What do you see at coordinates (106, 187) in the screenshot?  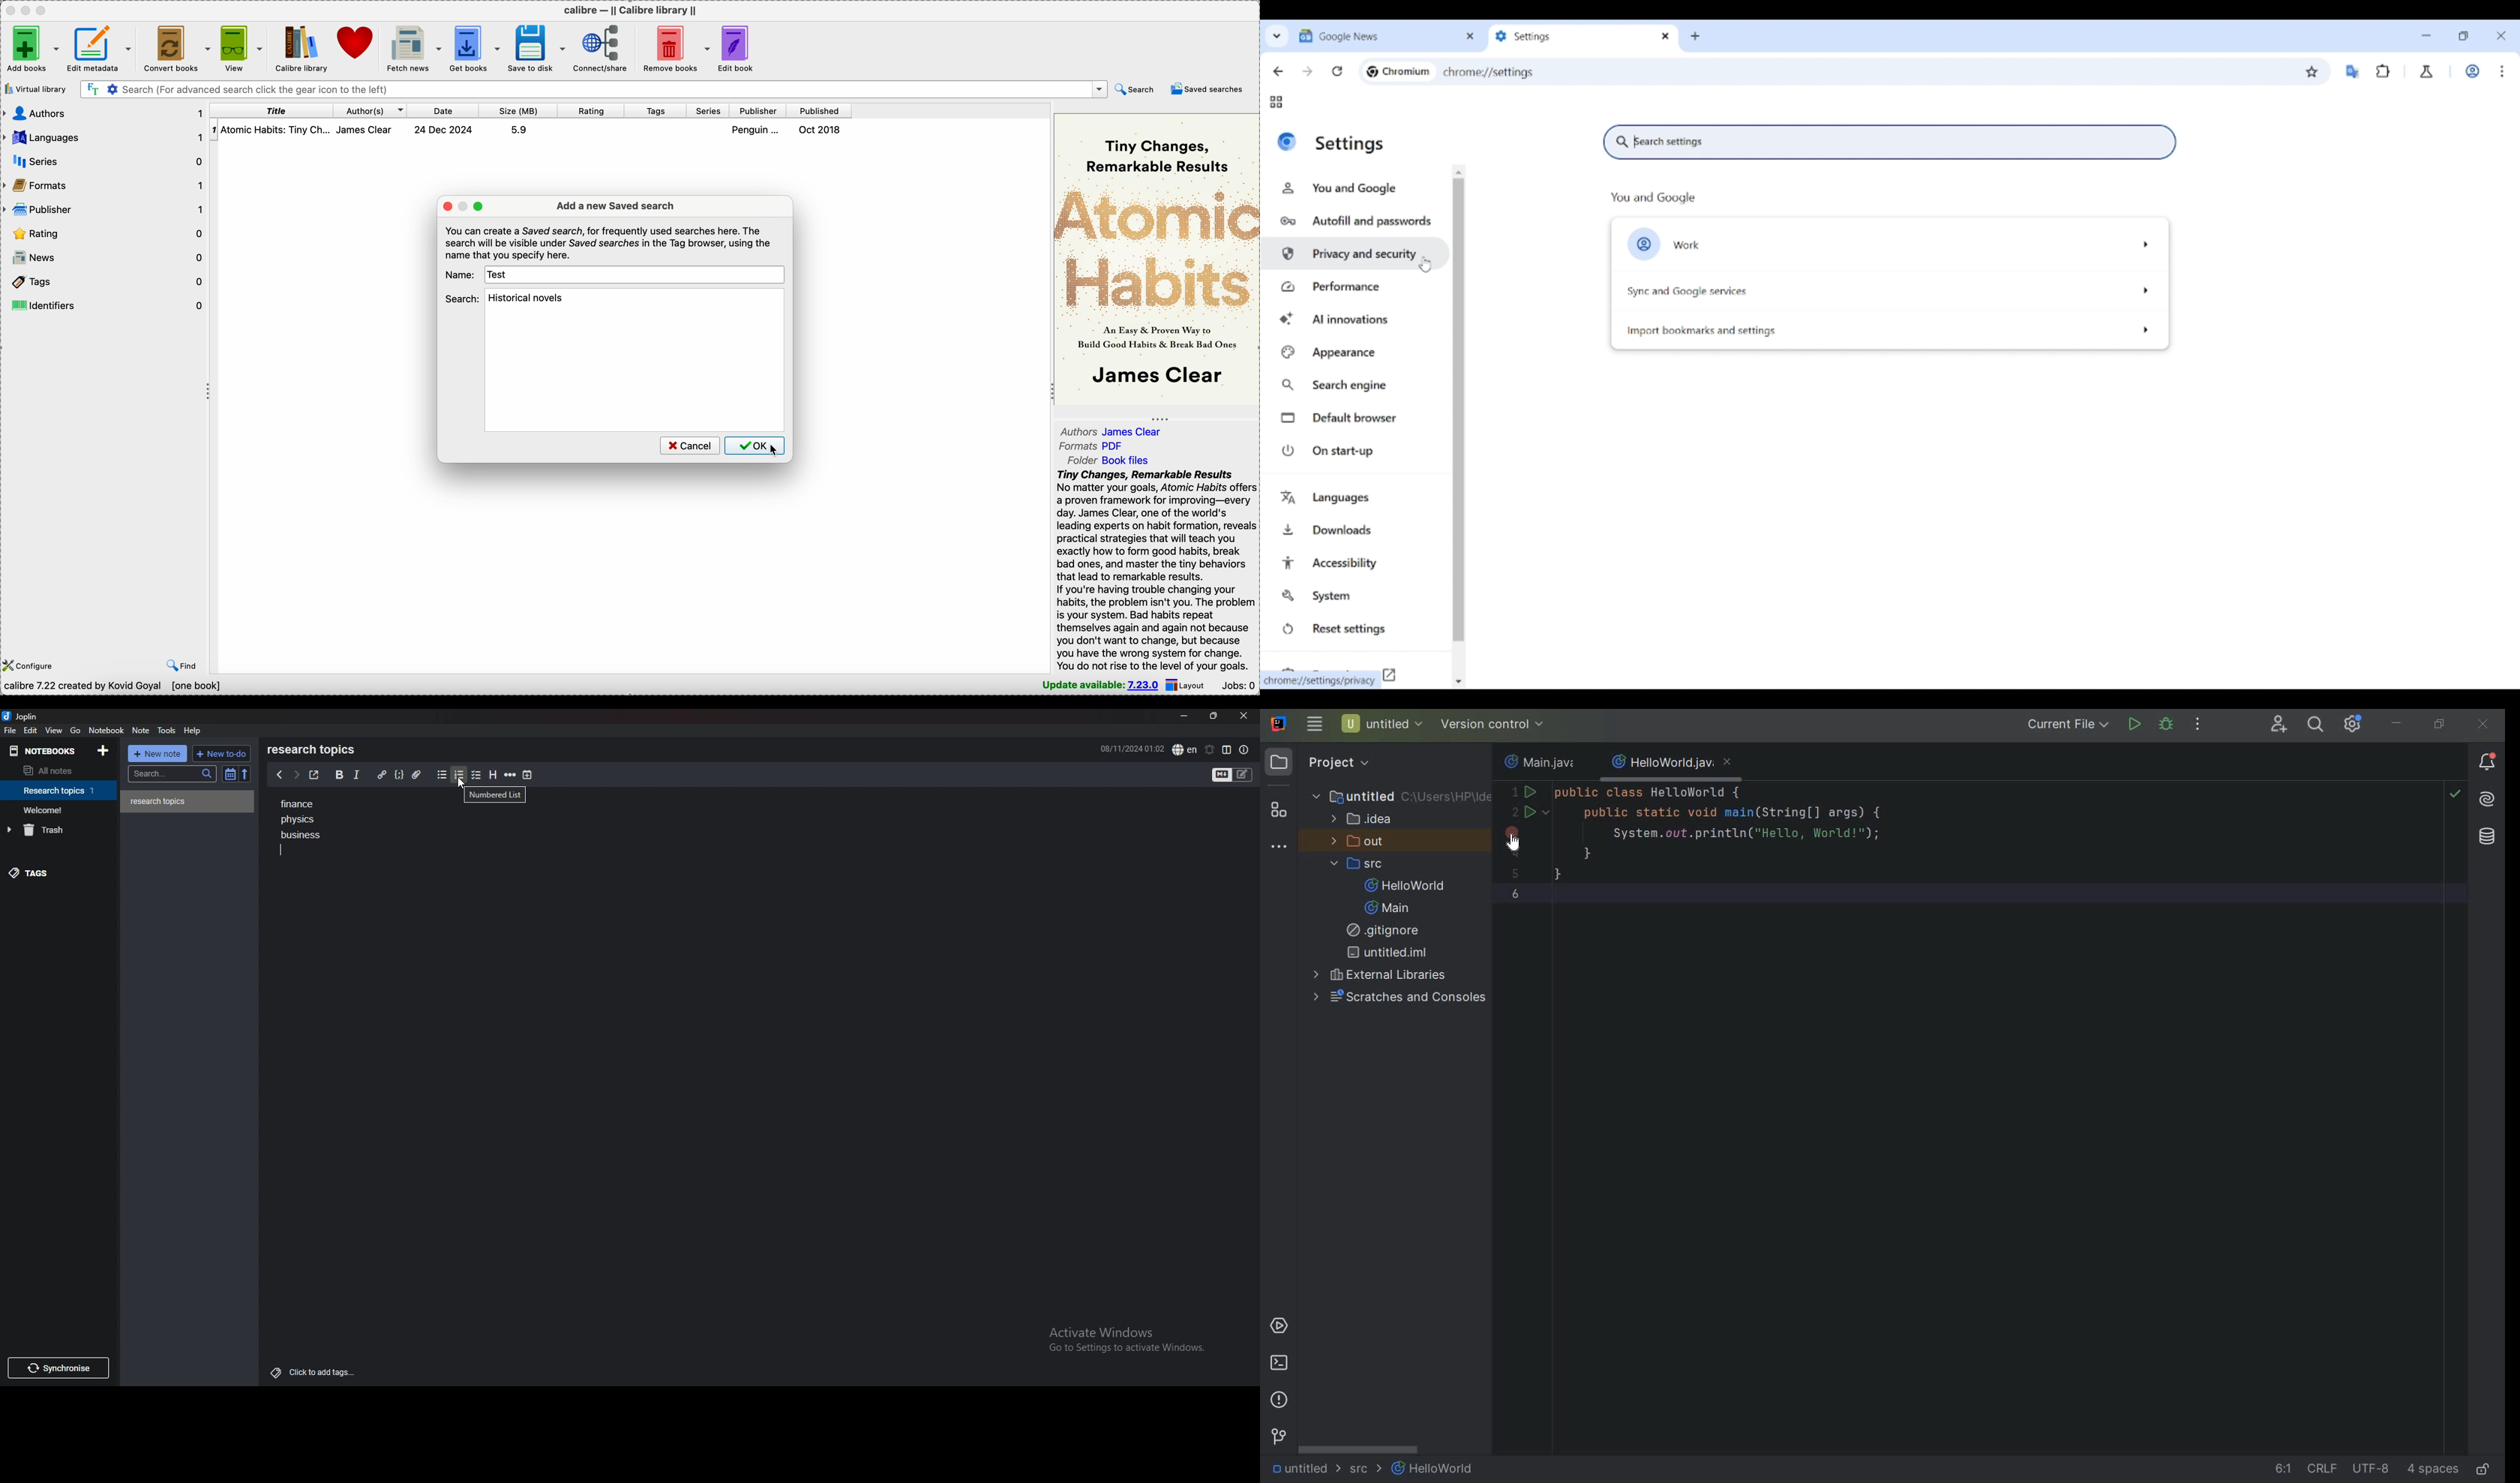 I see `formats` at bounding box center [106, 187].